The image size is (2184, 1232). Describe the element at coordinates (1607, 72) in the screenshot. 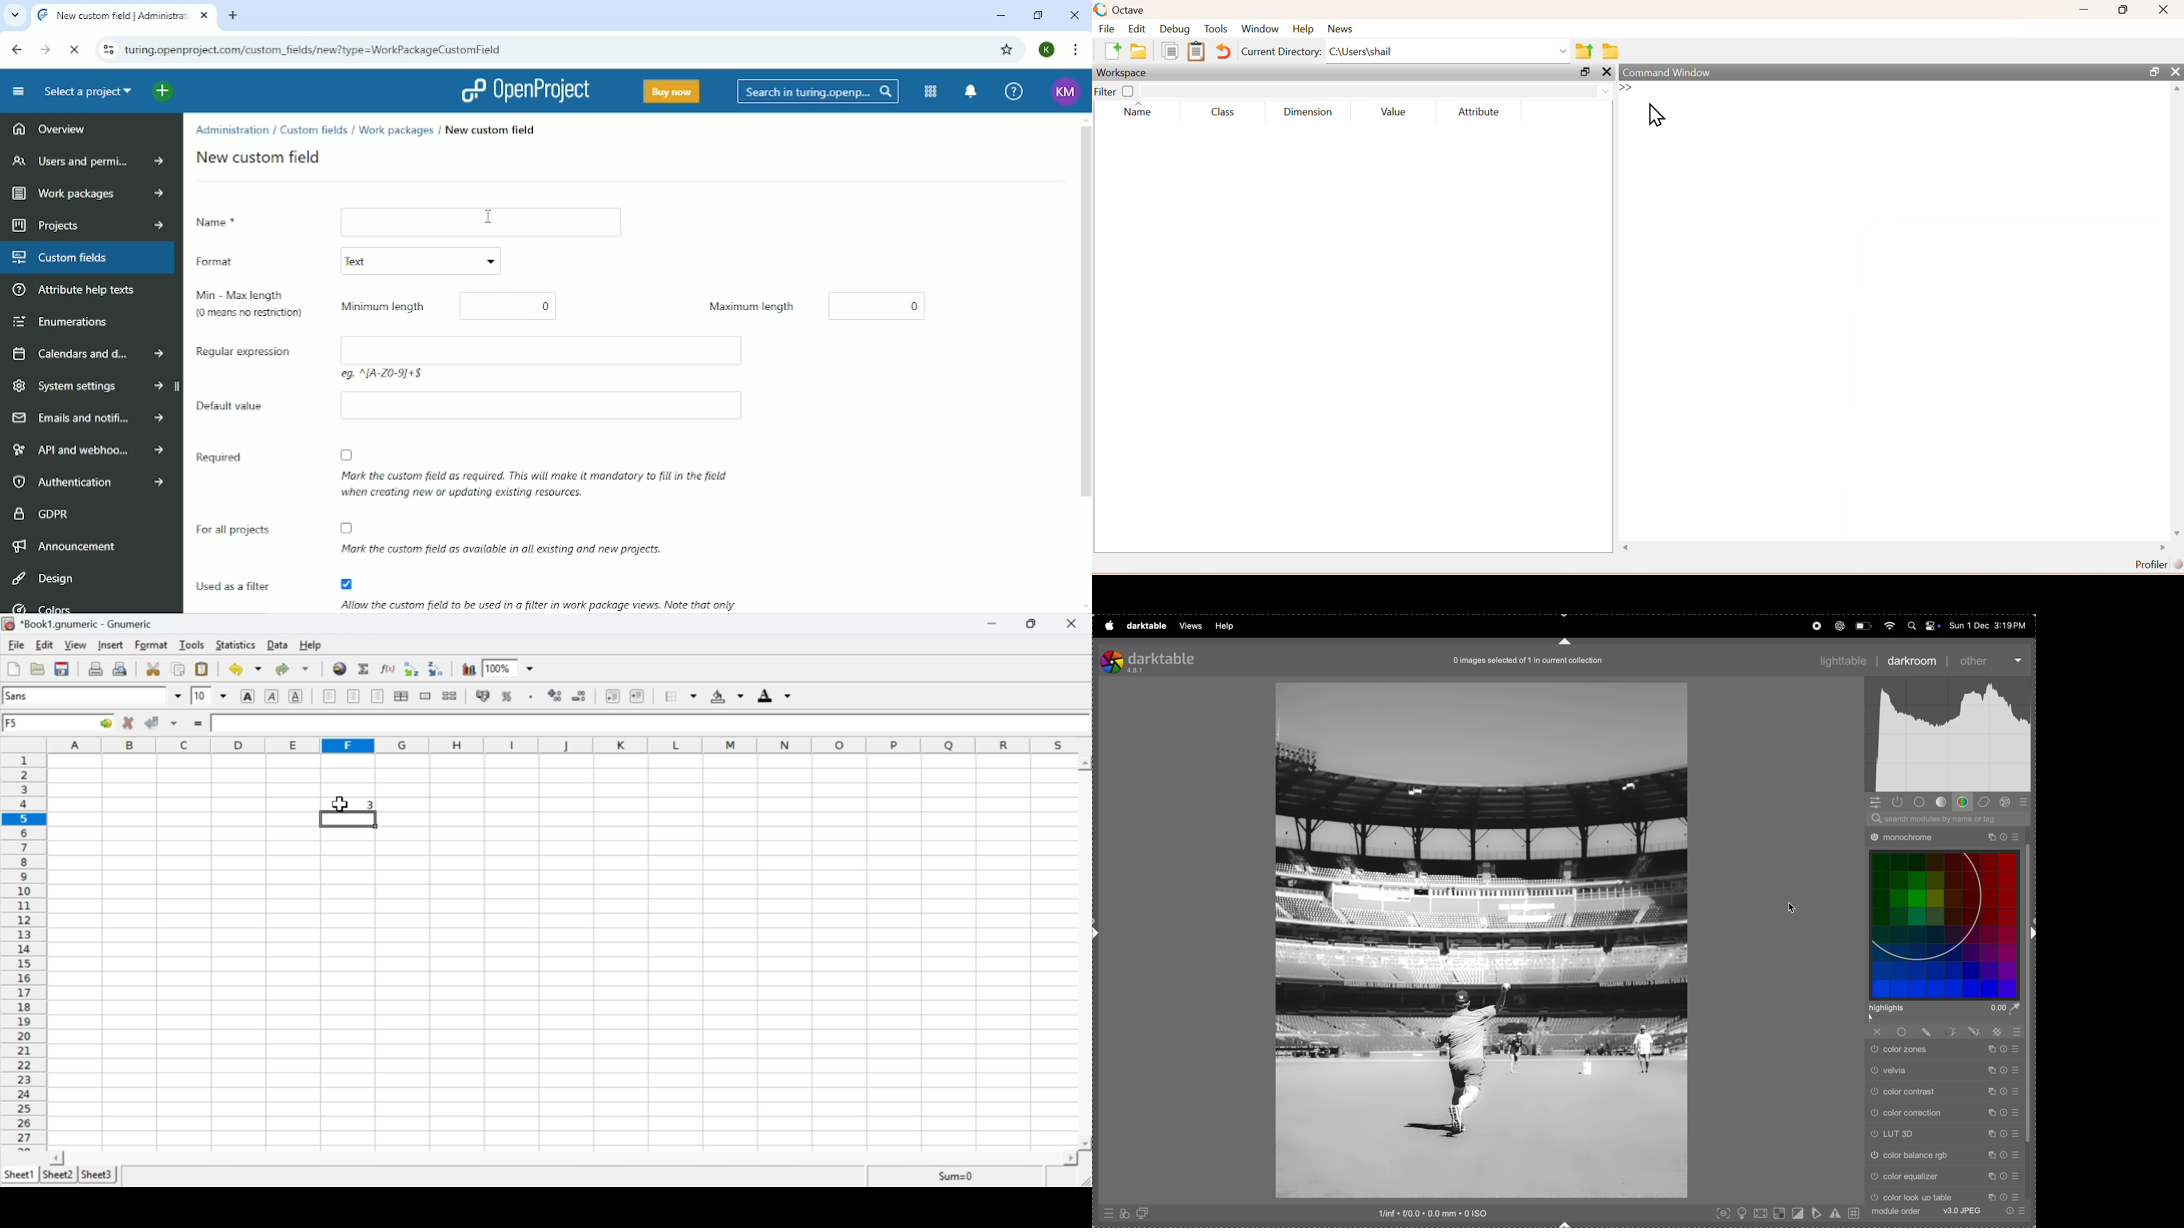

I see `` at that location.